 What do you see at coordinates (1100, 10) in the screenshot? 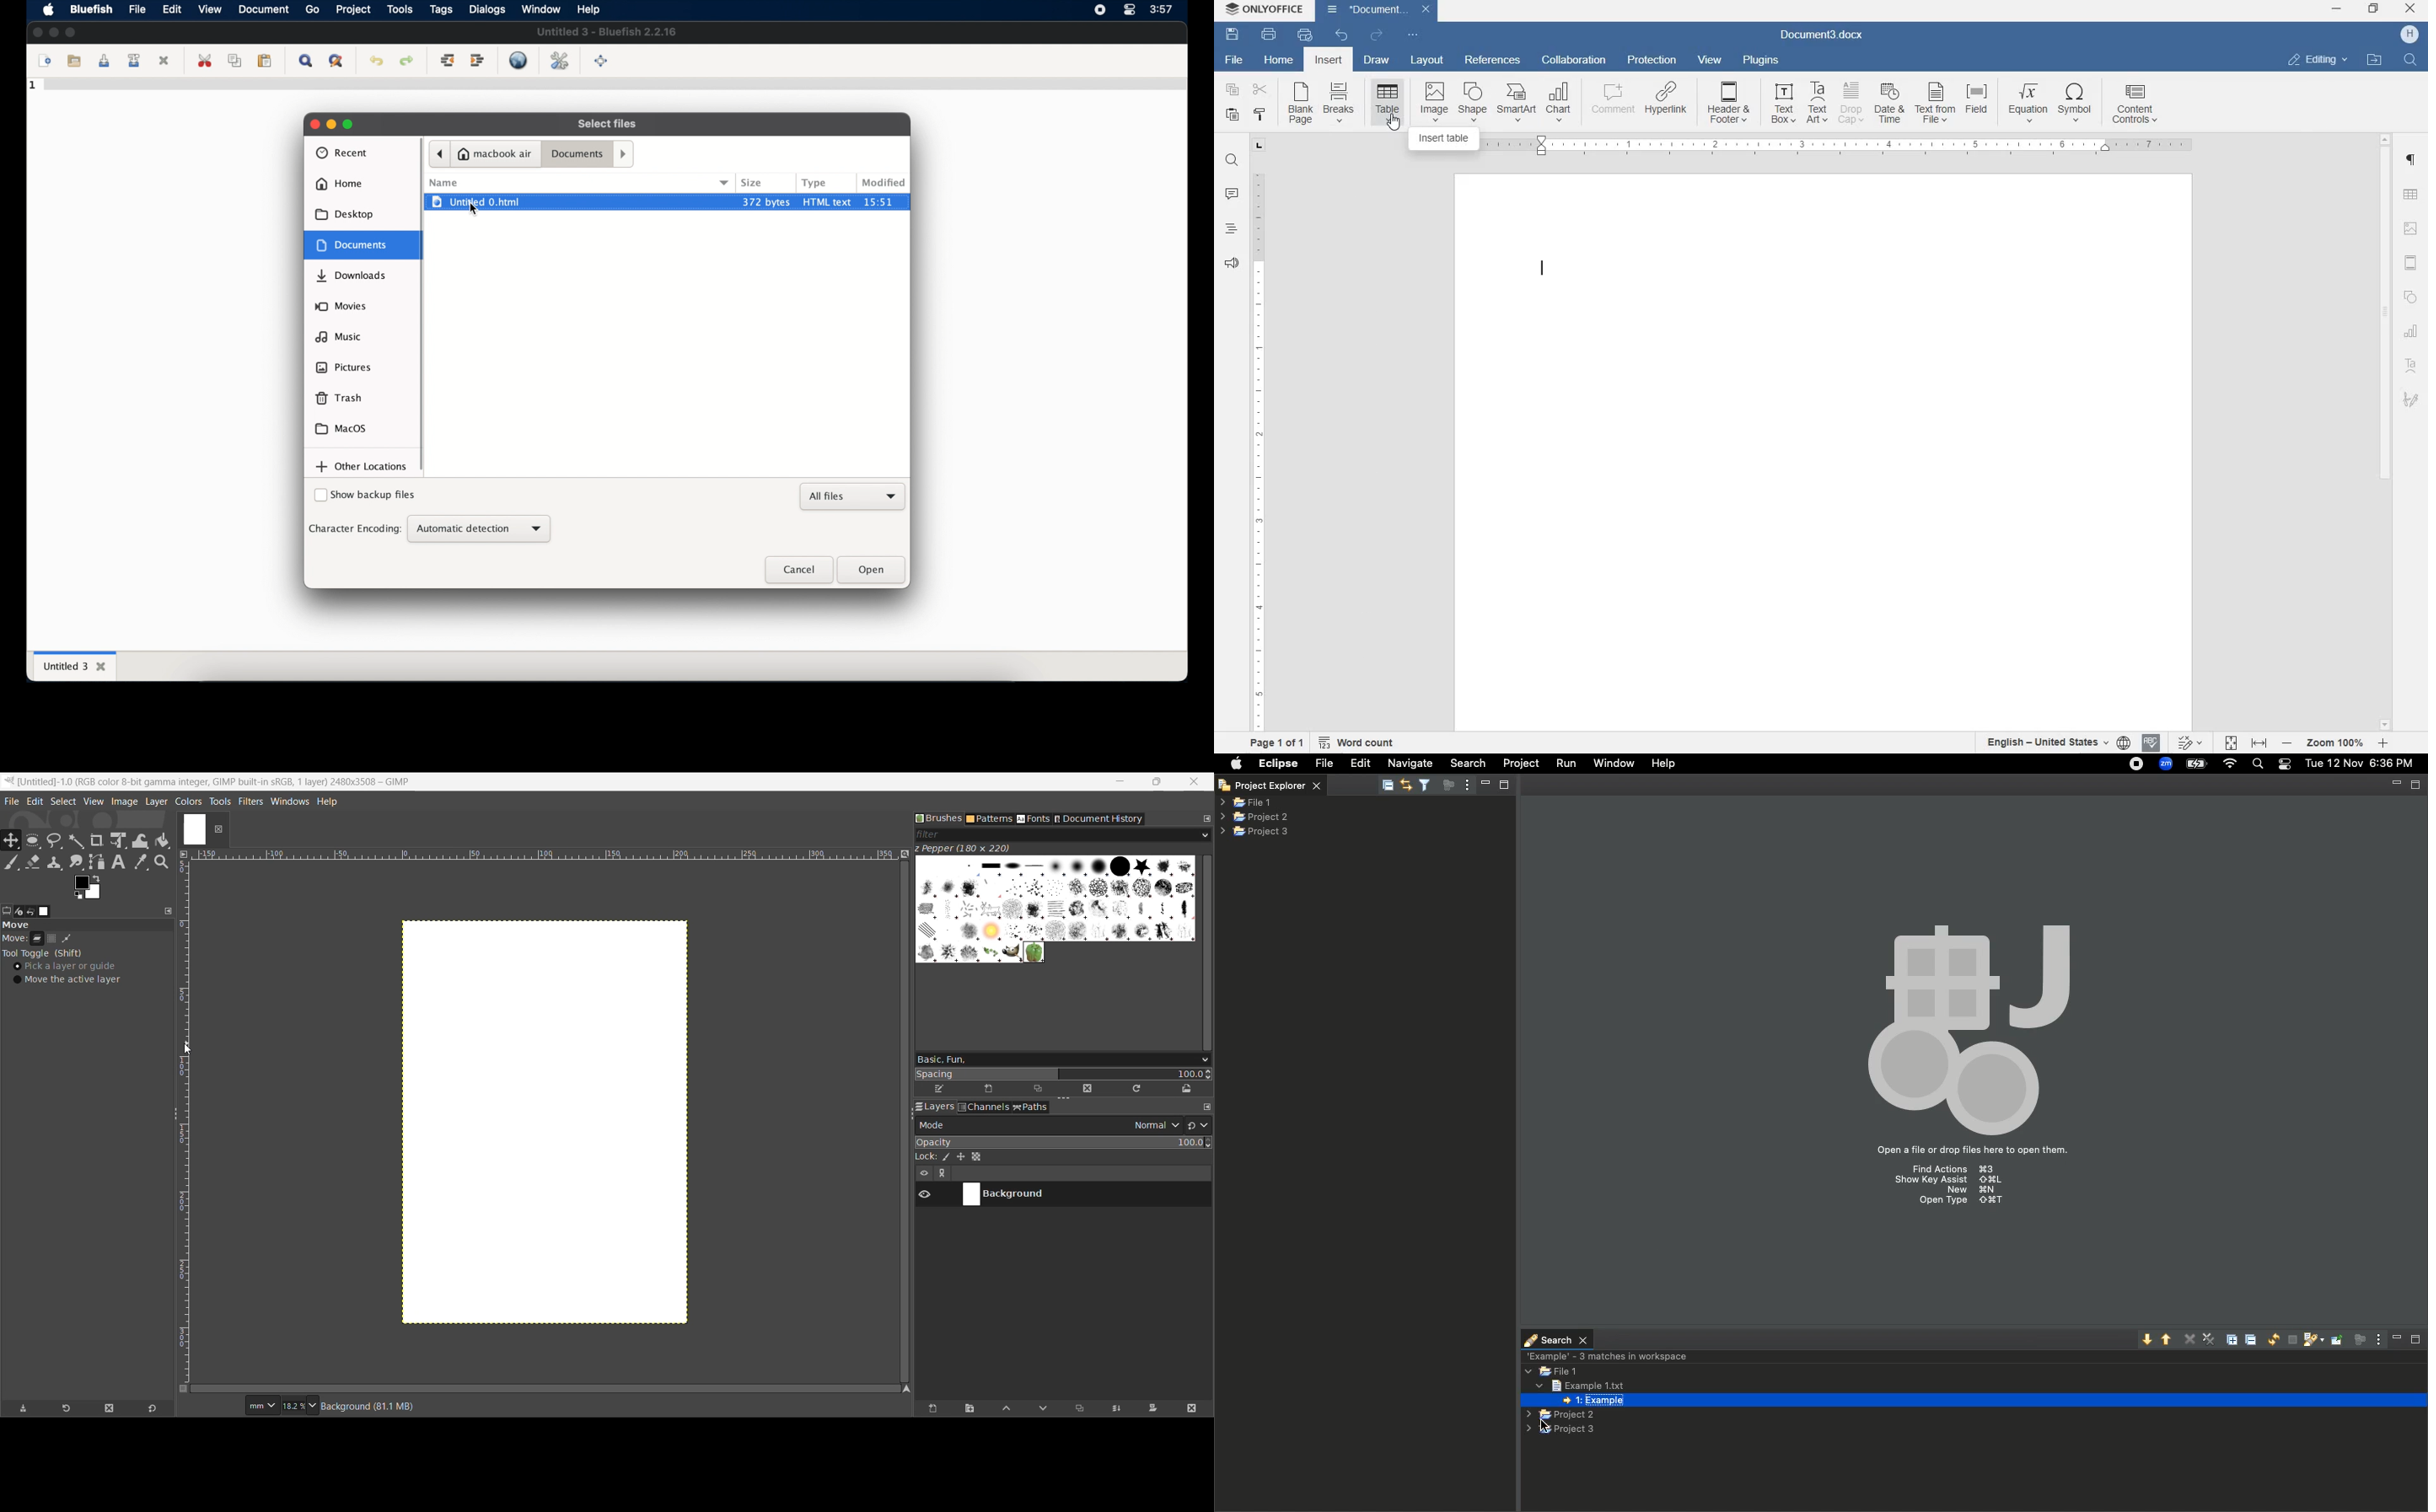
I see `screen recorder icon` at bounding box center [1100, 10].